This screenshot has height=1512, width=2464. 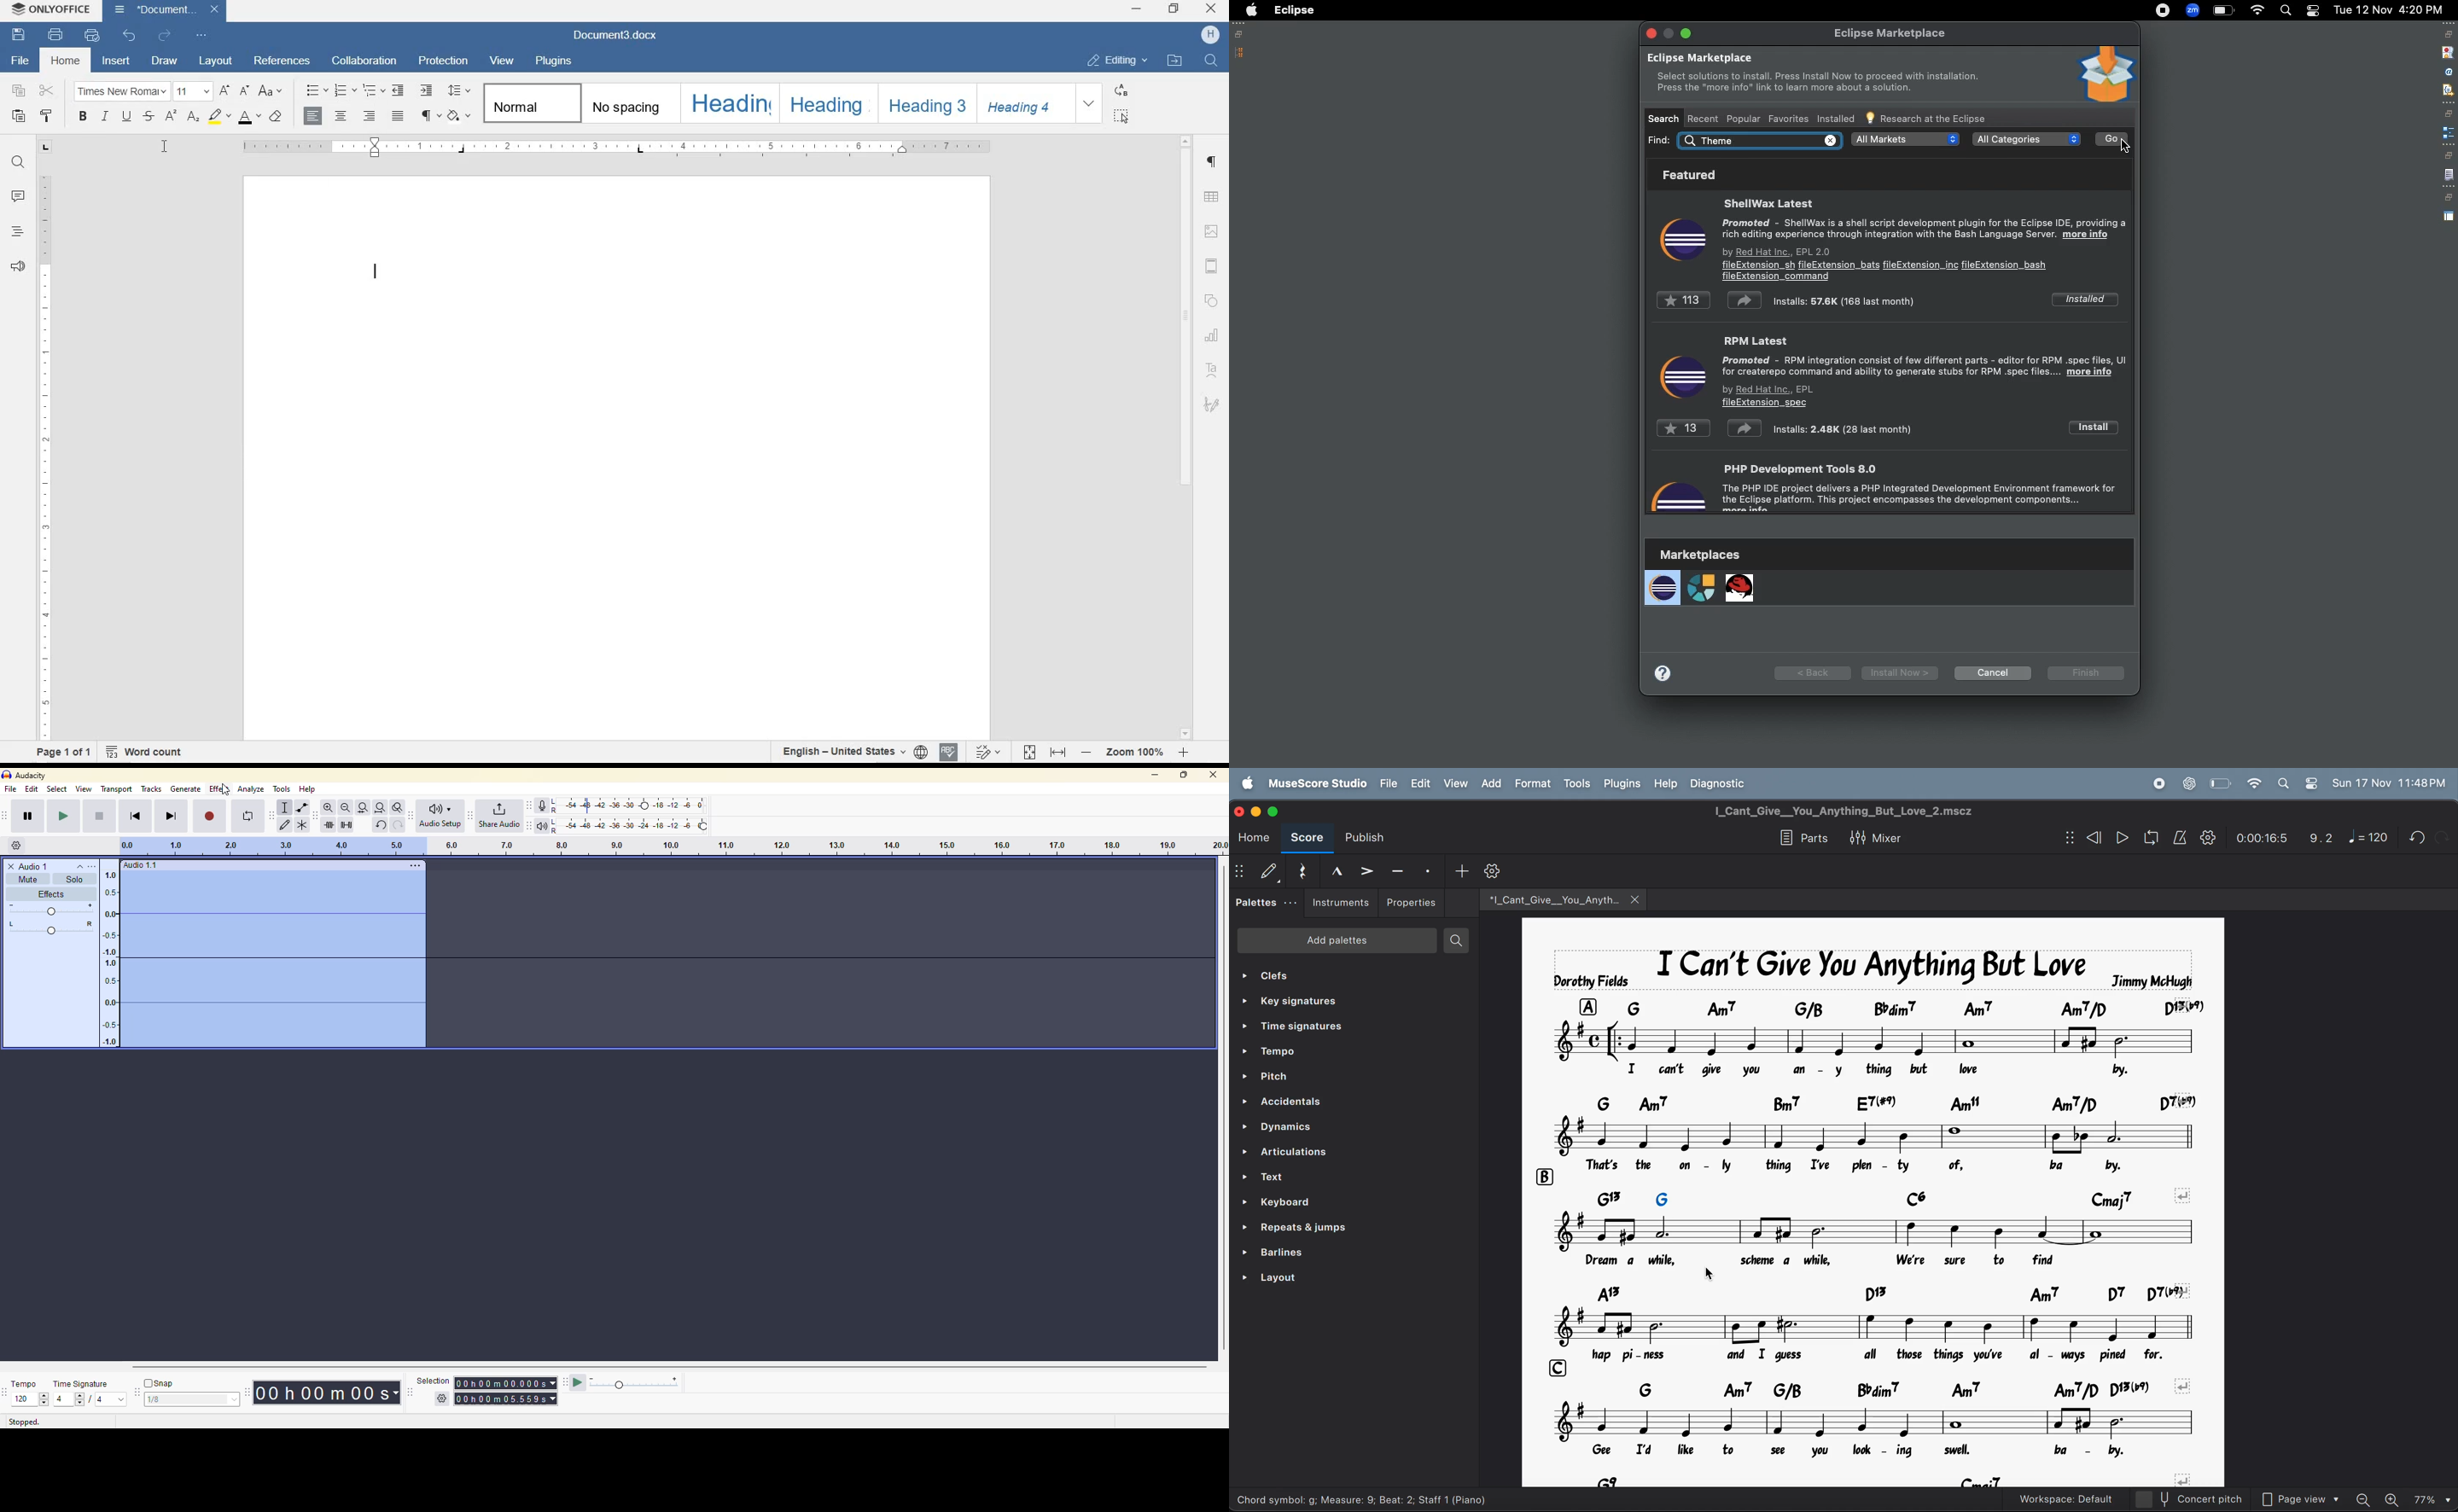 What do you see at coordinates (1211, 407) in the screenshot?
I see `SIGNATURE` at bounding box center [1211, 407].